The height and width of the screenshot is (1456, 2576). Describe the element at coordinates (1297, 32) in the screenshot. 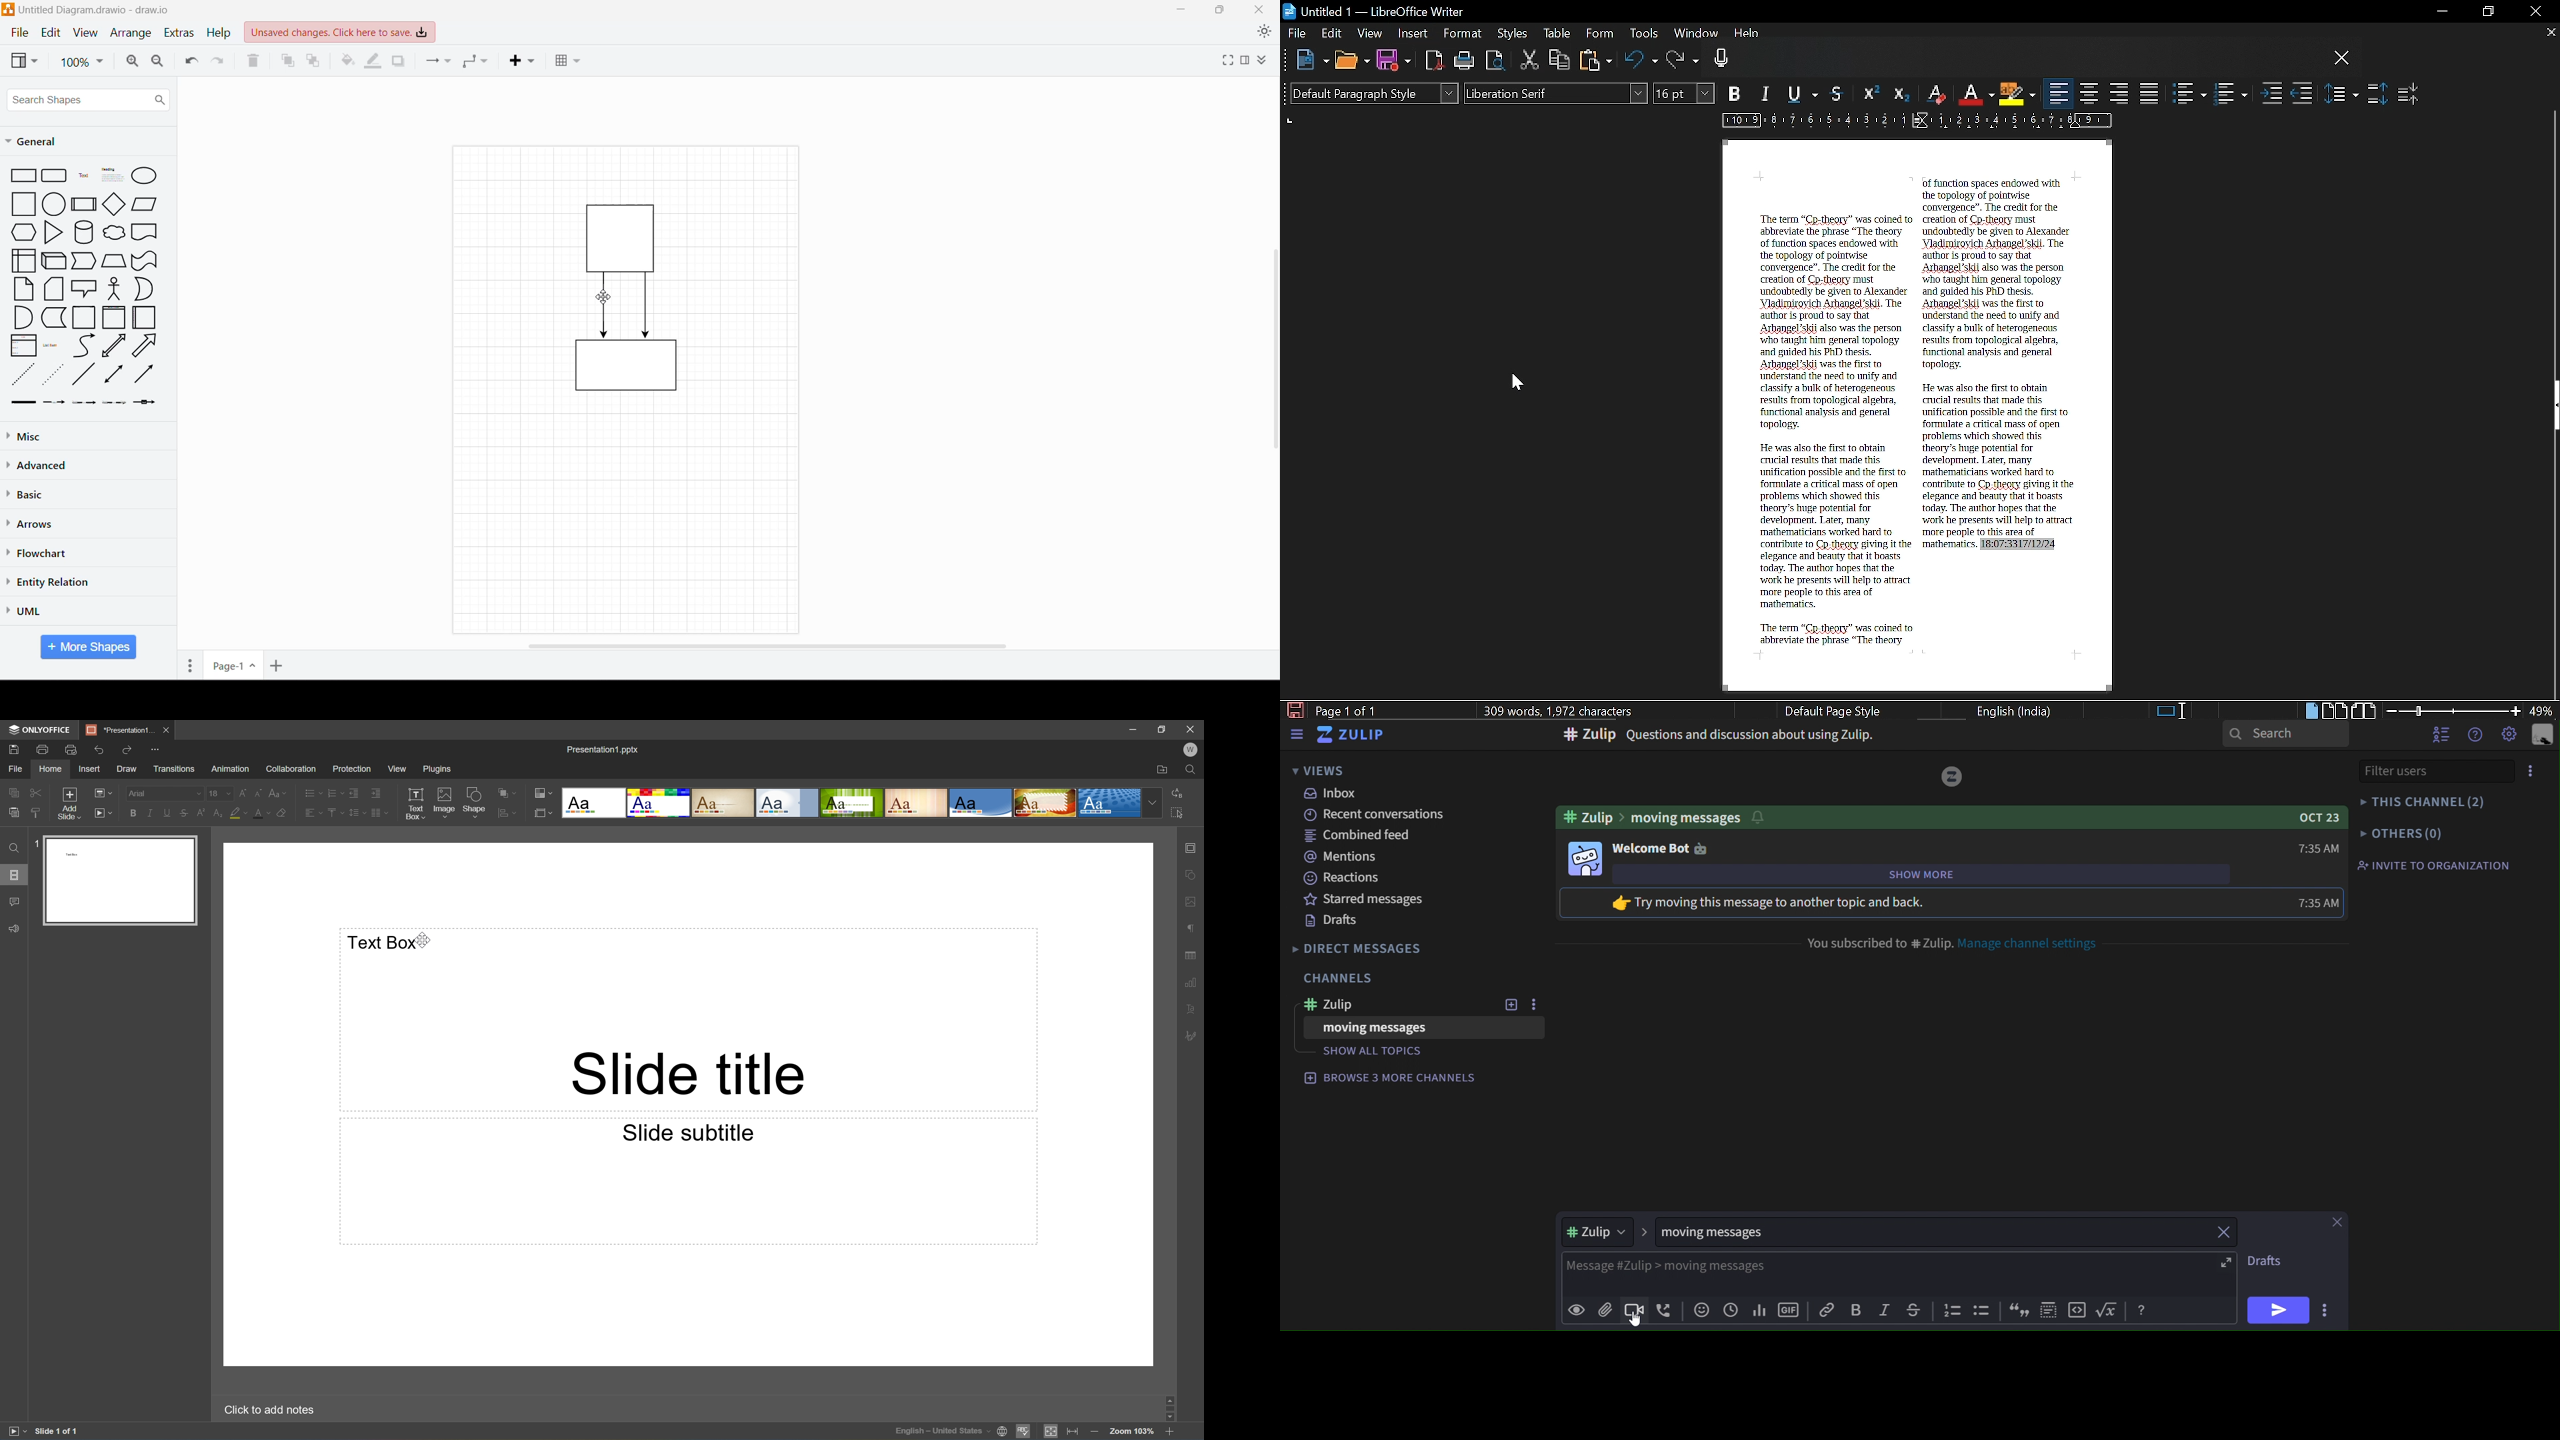

I see `File` at that location.